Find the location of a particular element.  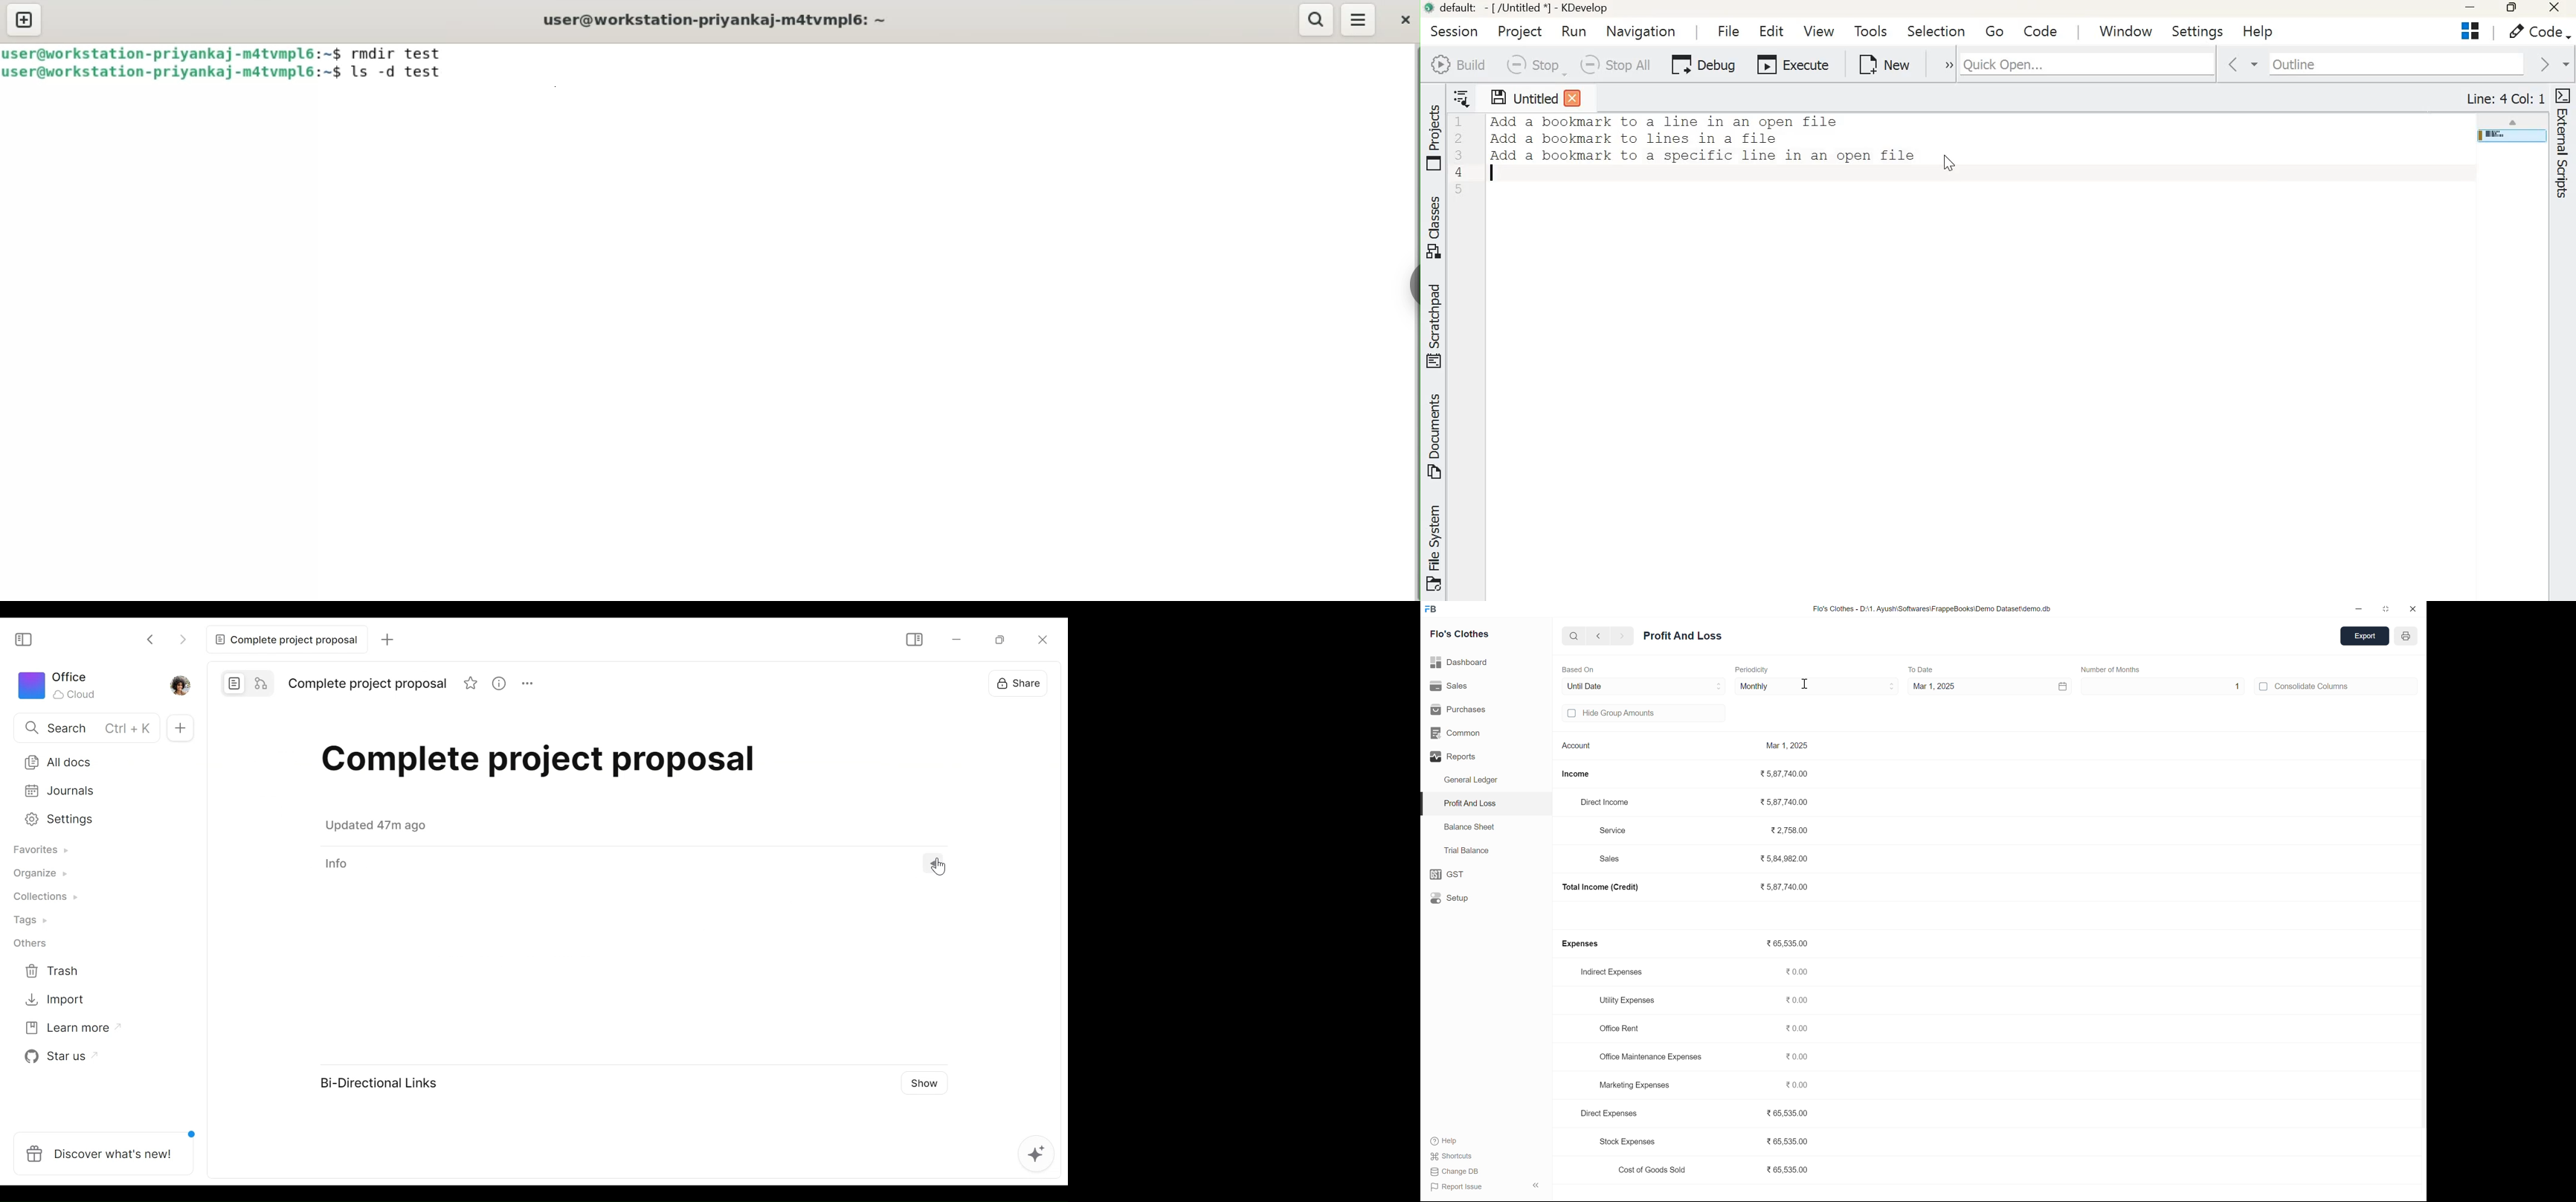

Indirect Expenses is located at coordinates (1615, 972).